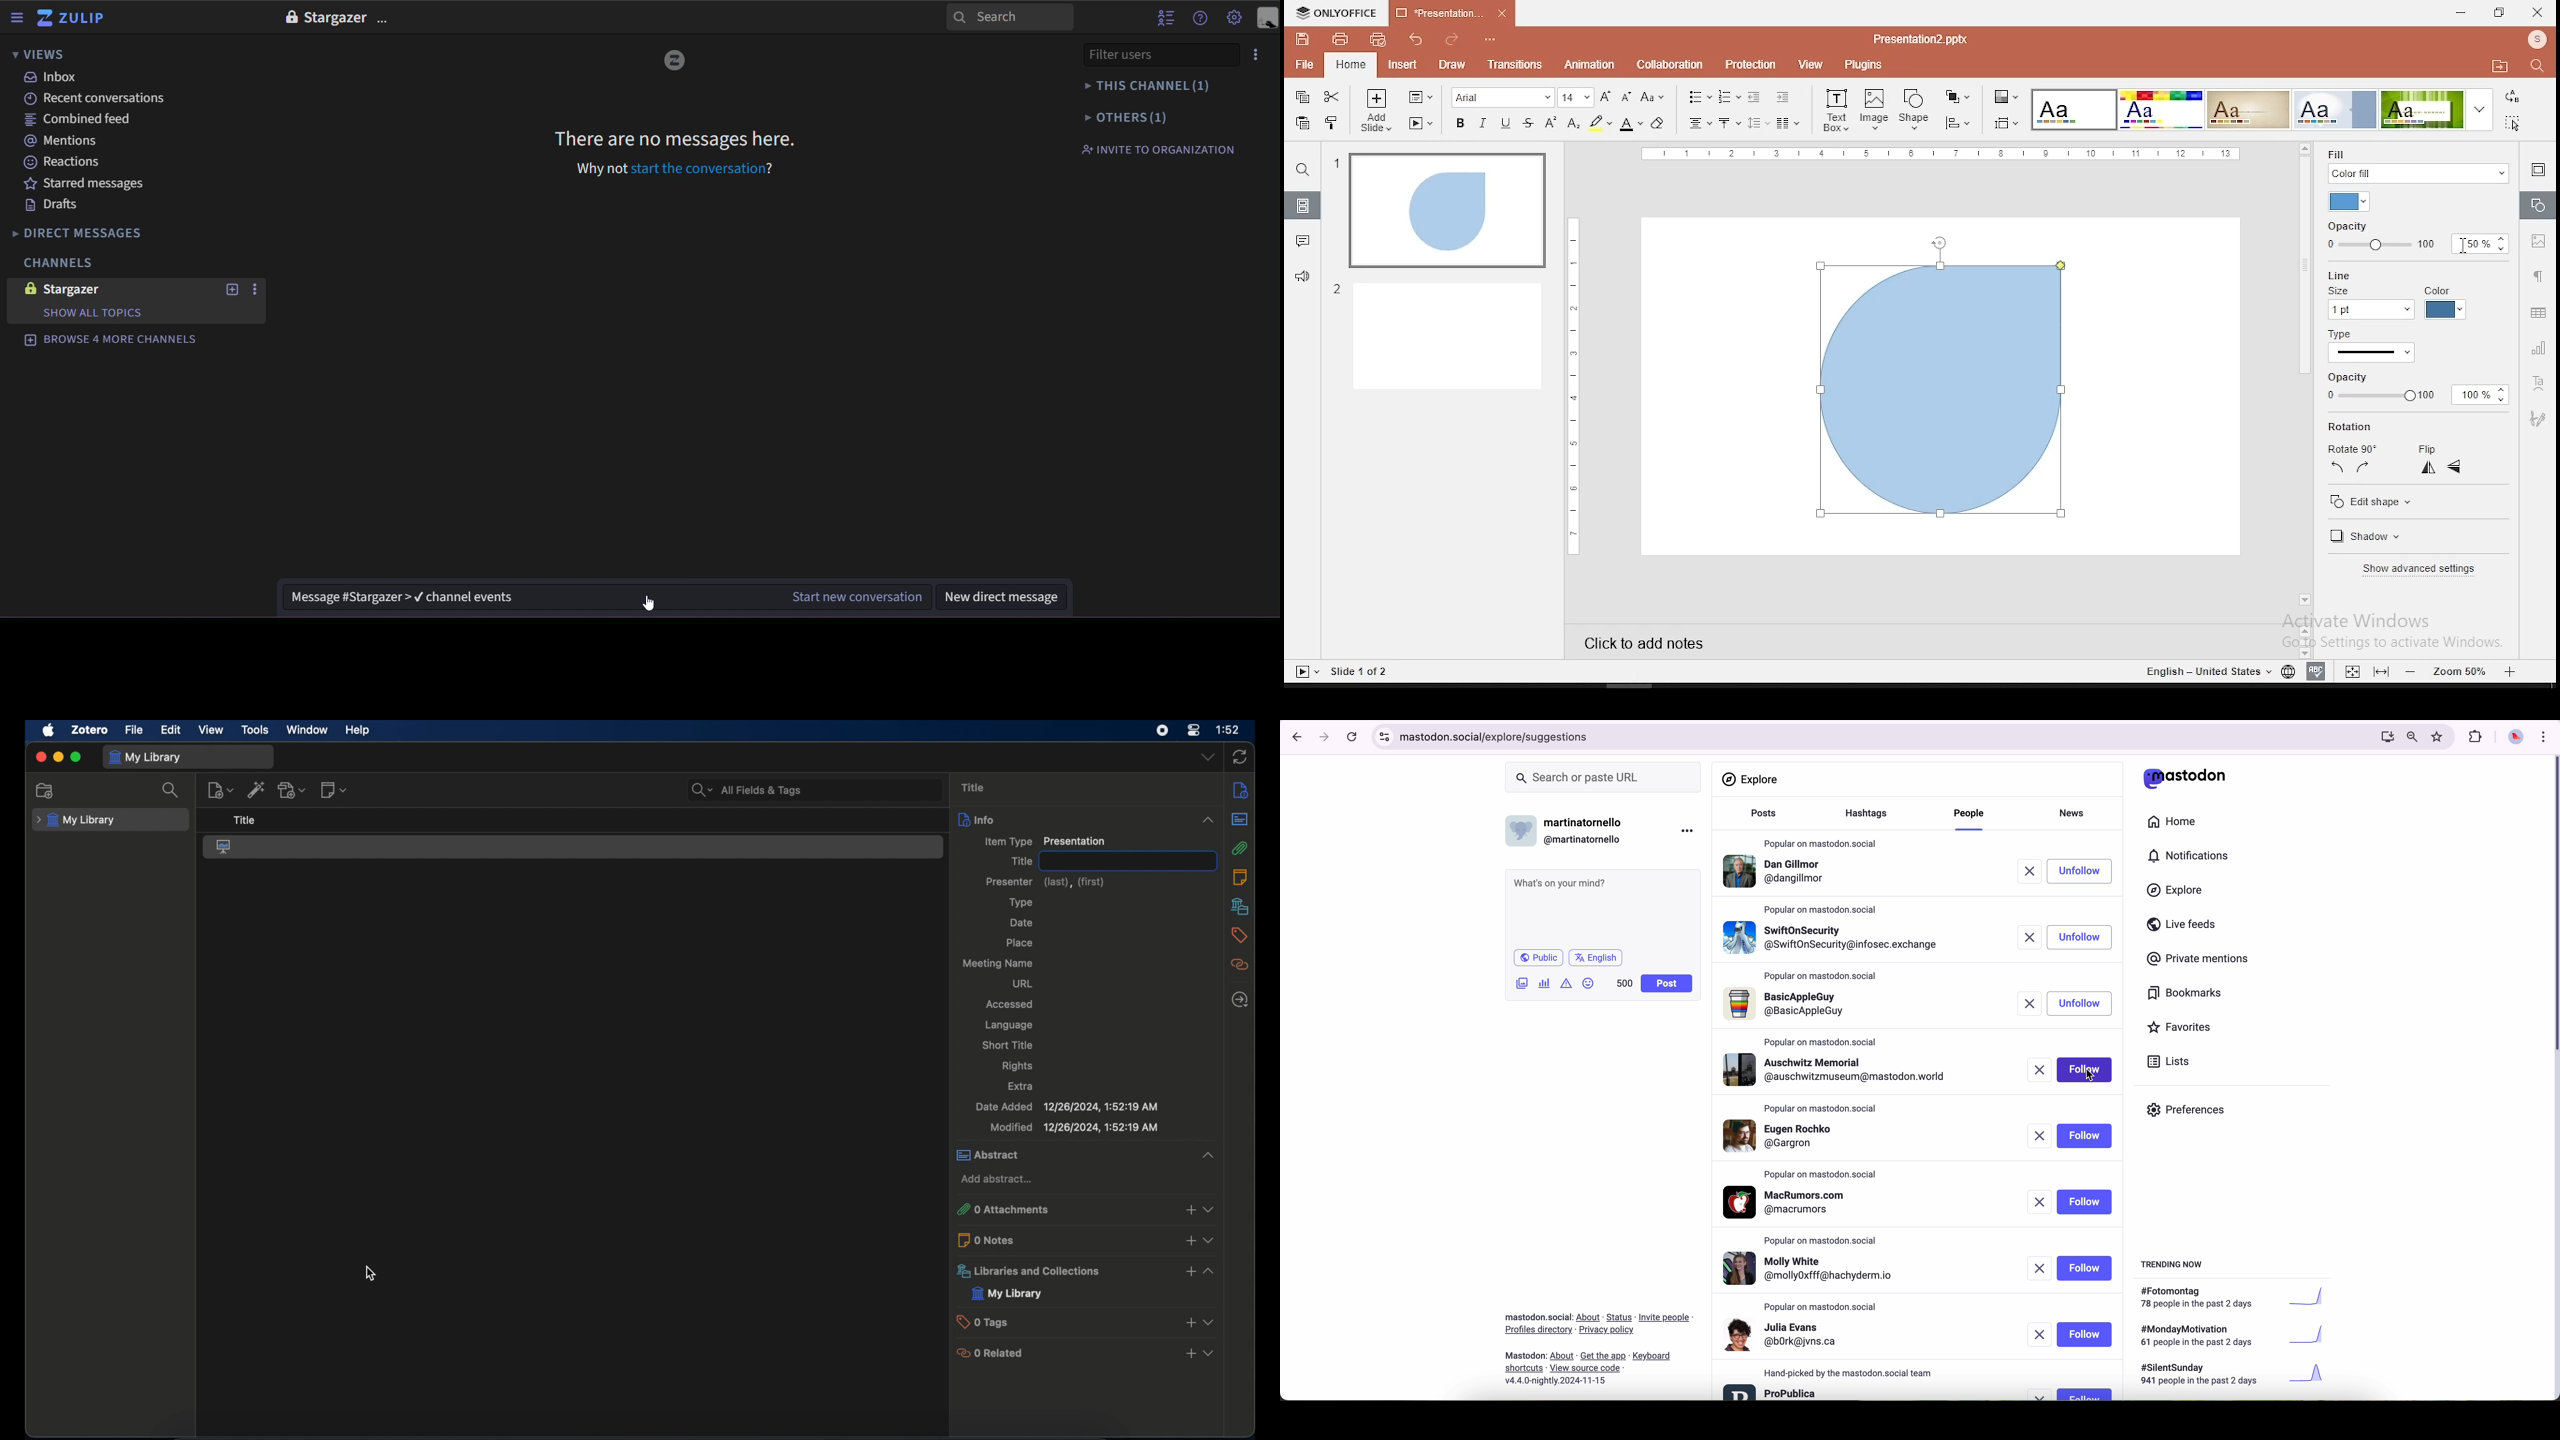 The height and width of the screenshot is (1456, 2576). Describe the element at coordinates (1201, 18) in the screenshot. I see `get help` at that location.